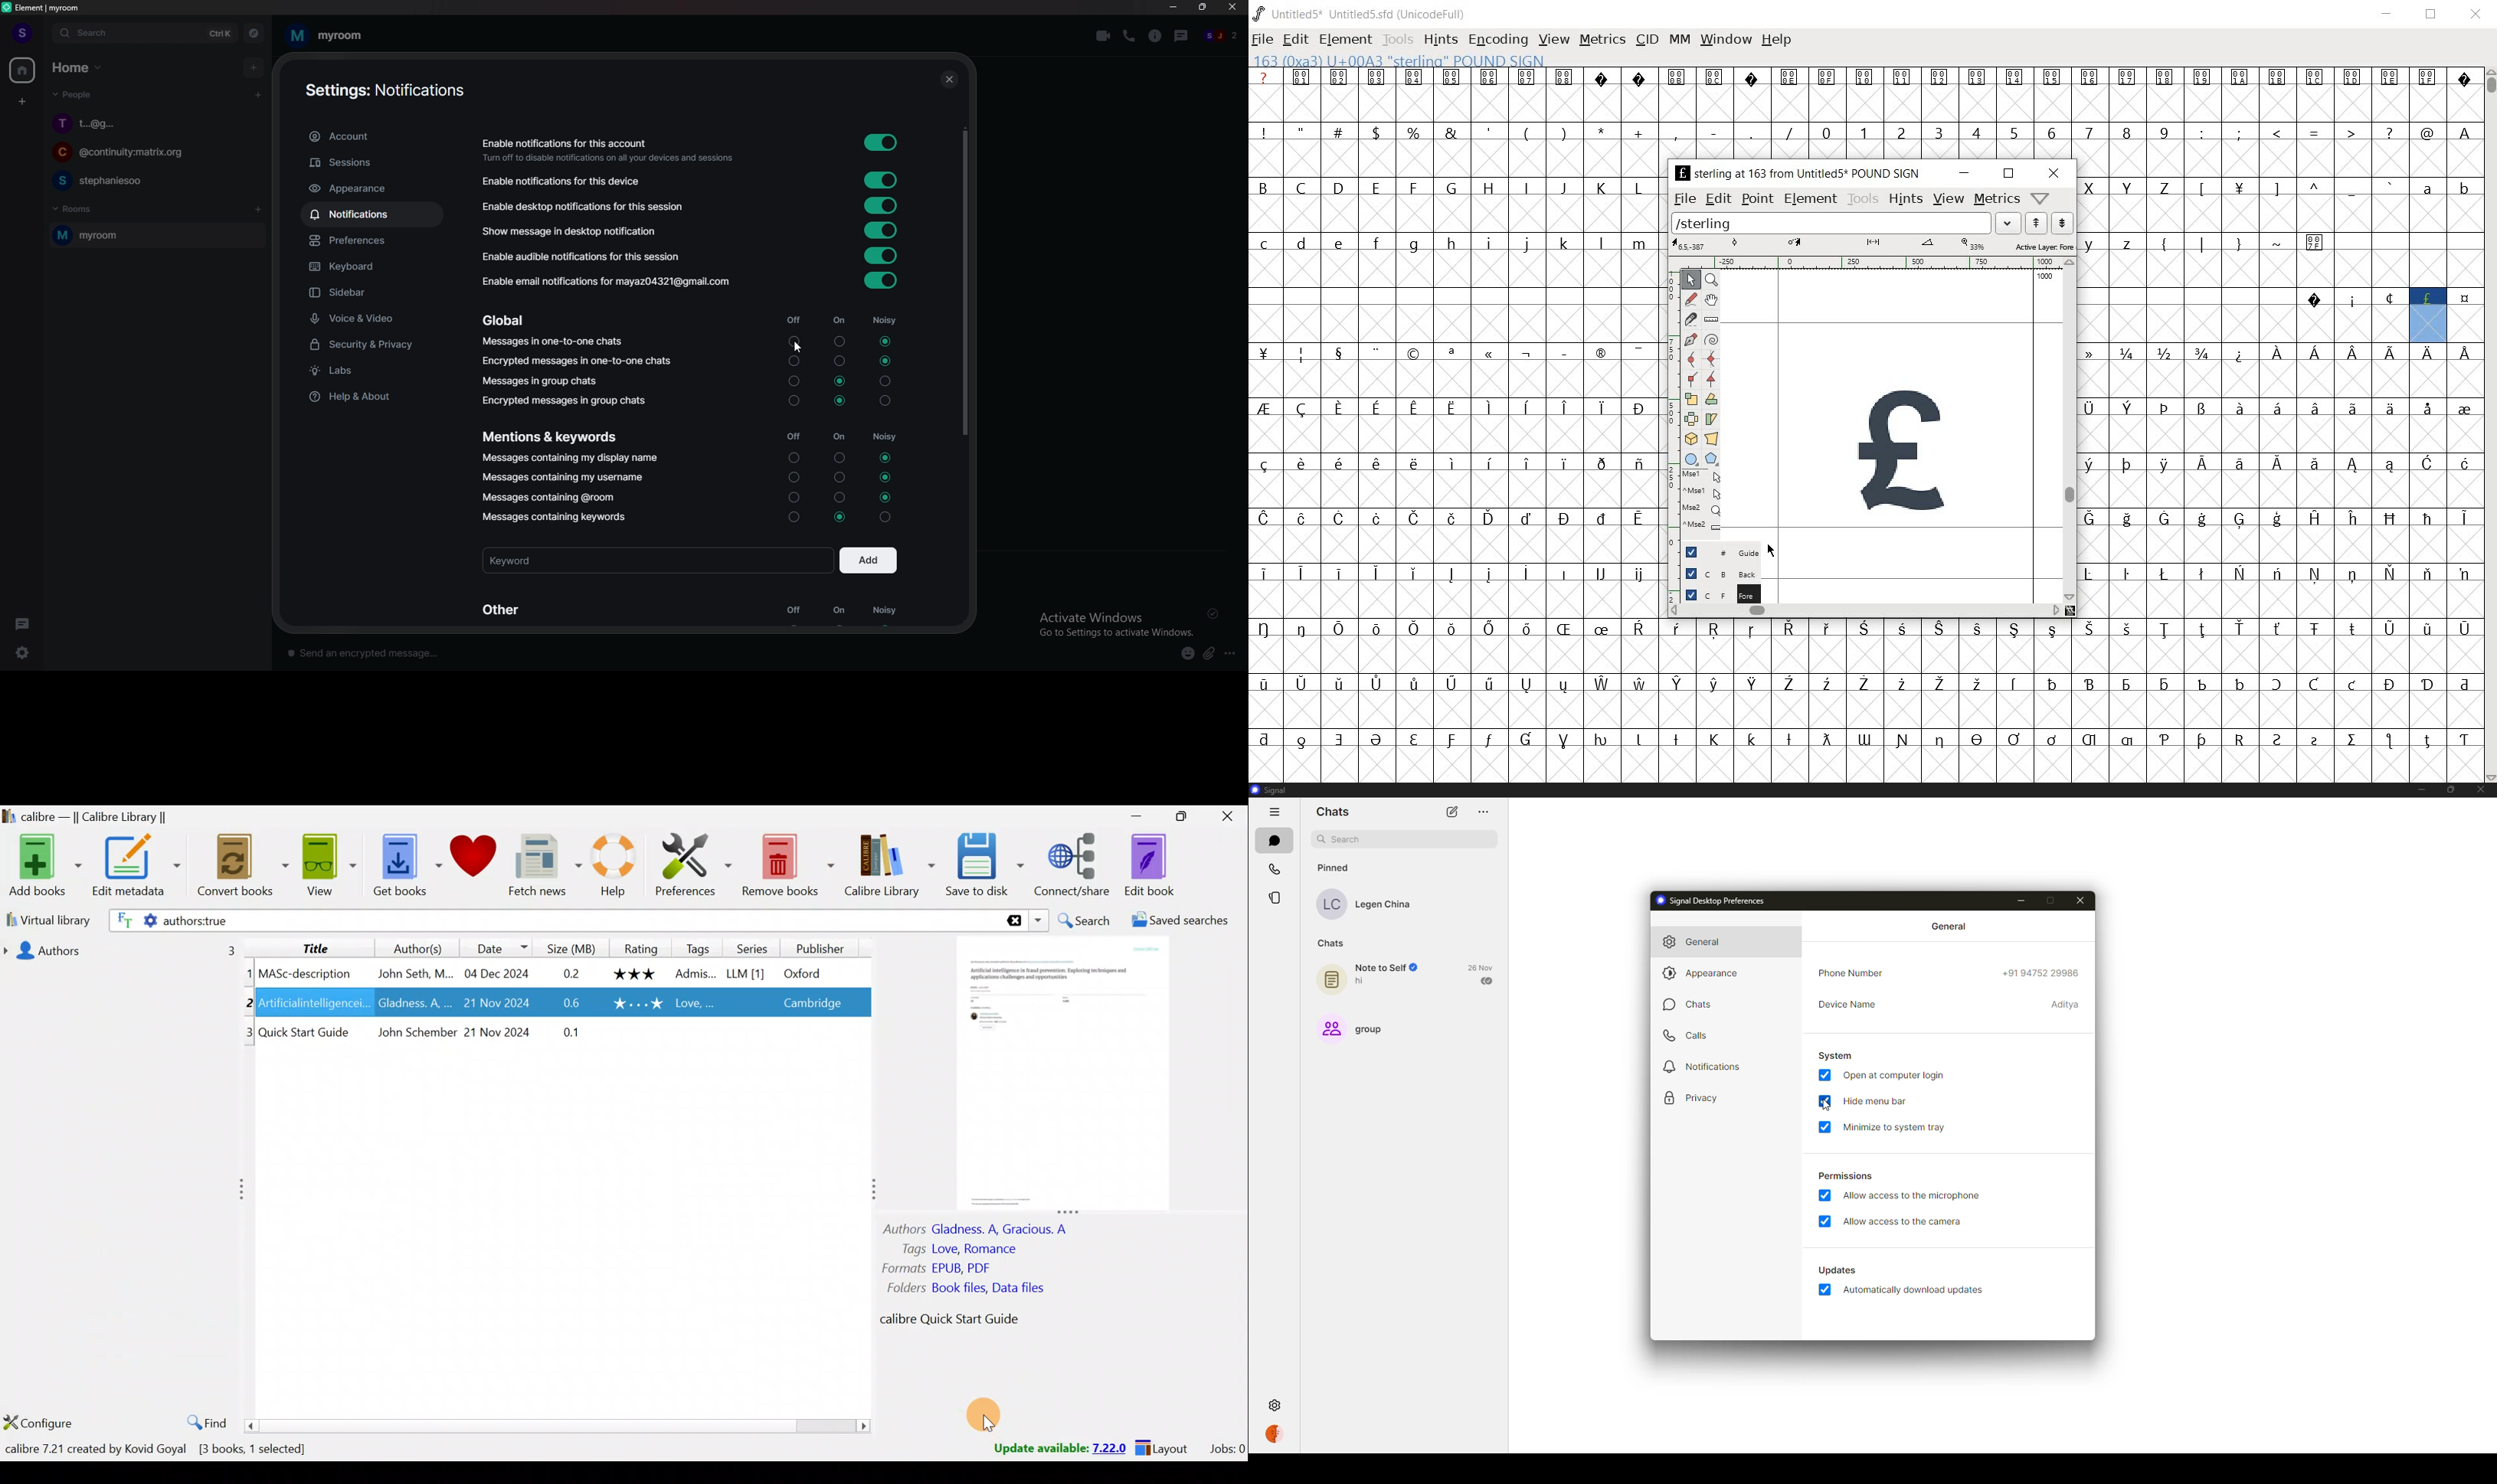 This screenshot has height=1484, width=2520. What do you see at coordinates (2129, 409) in the screenshot?
I see `Symbol` at bounding box center [2129, 409].